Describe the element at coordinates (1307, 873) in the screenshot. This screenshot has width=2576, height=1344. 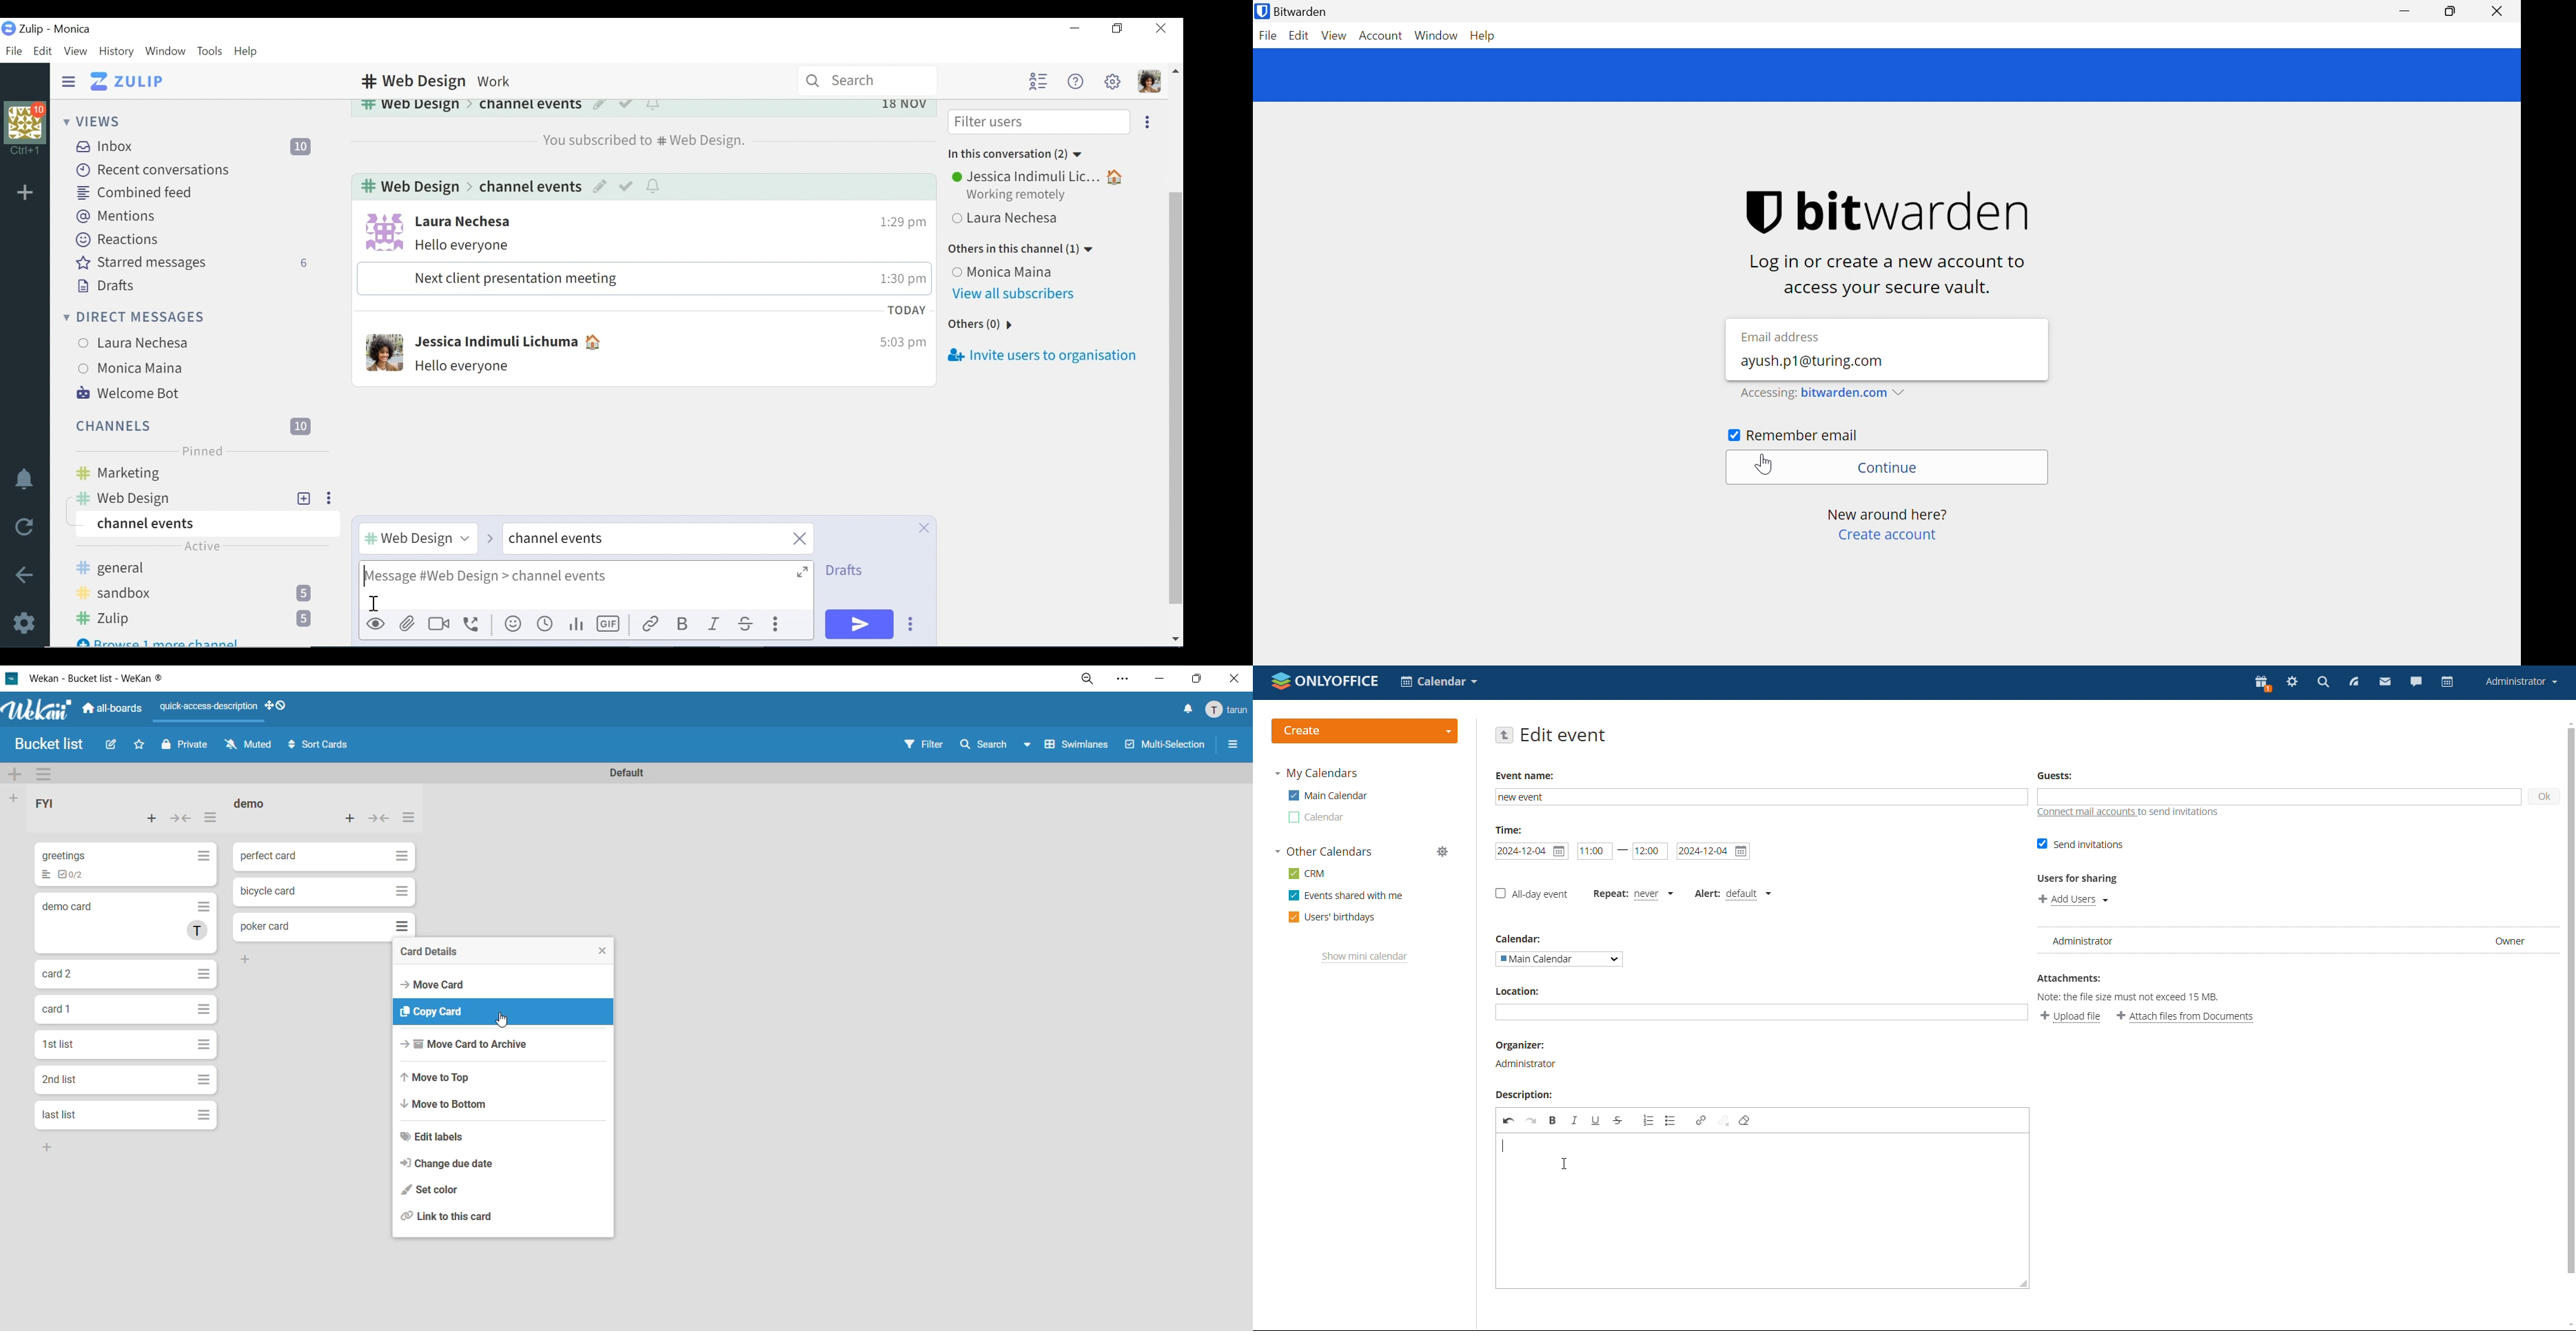
I see `crm` at that location.